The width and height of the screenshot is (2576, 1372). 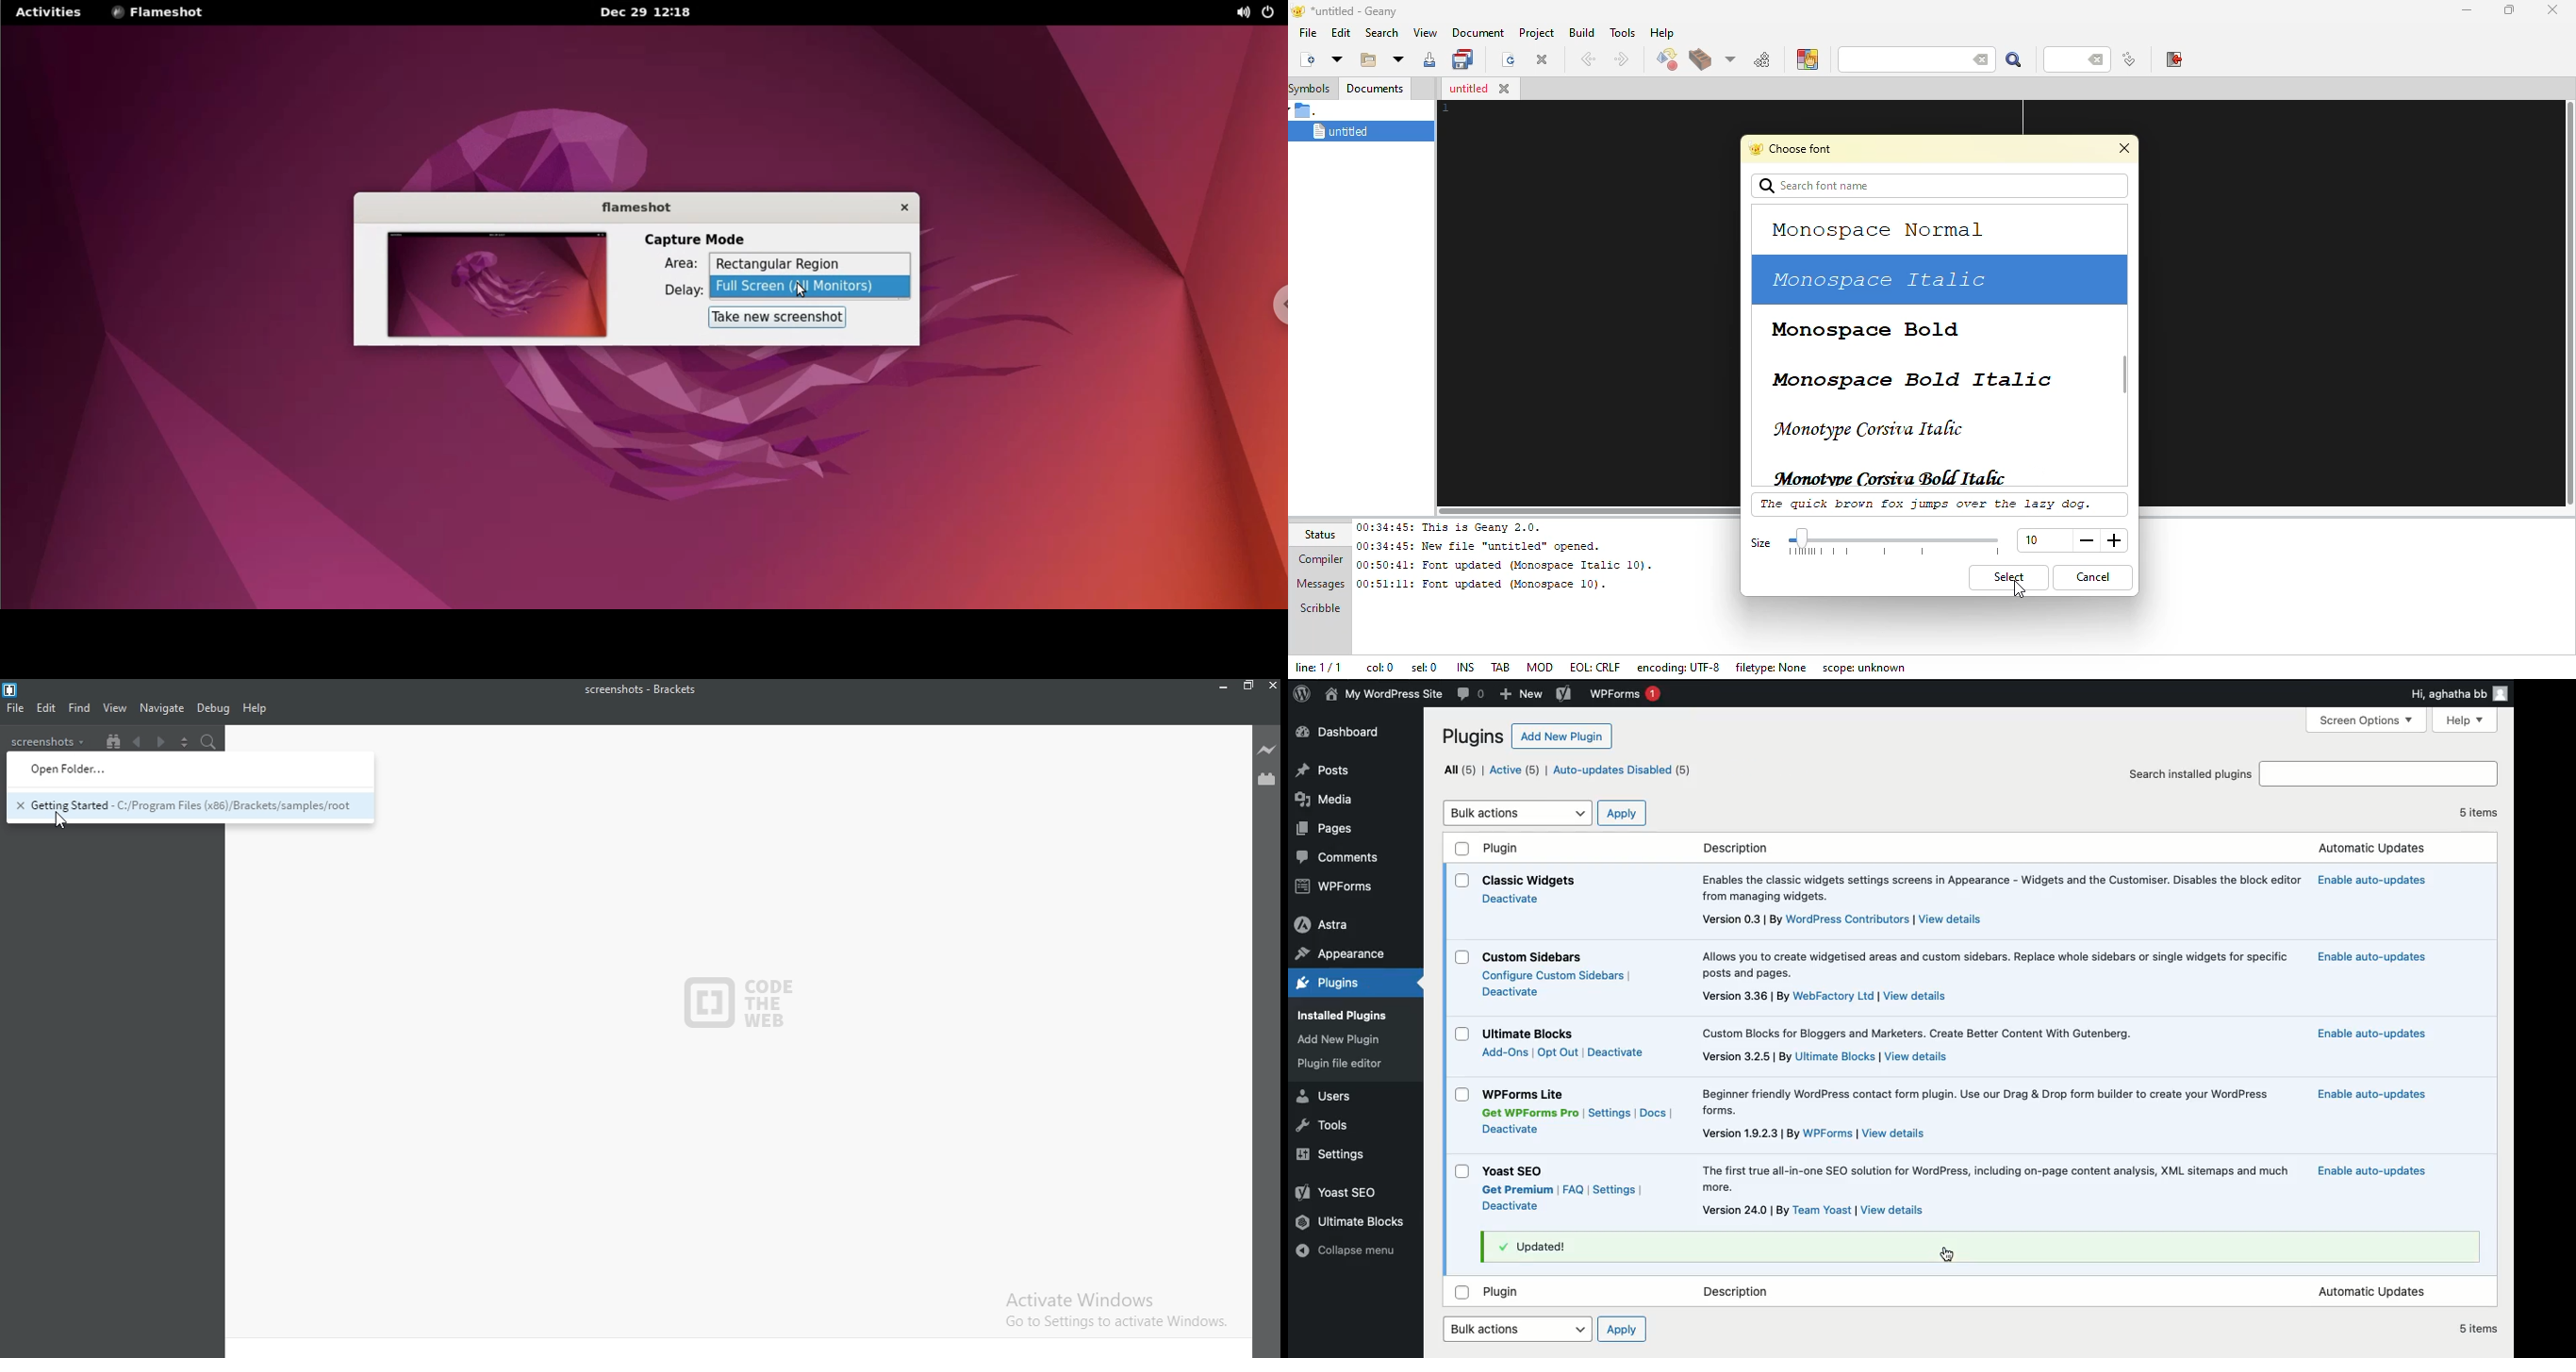 What do you see at coordinates (1824, 188) in the screenshot?
I see `search font name` at bounding box center [1824, 188].